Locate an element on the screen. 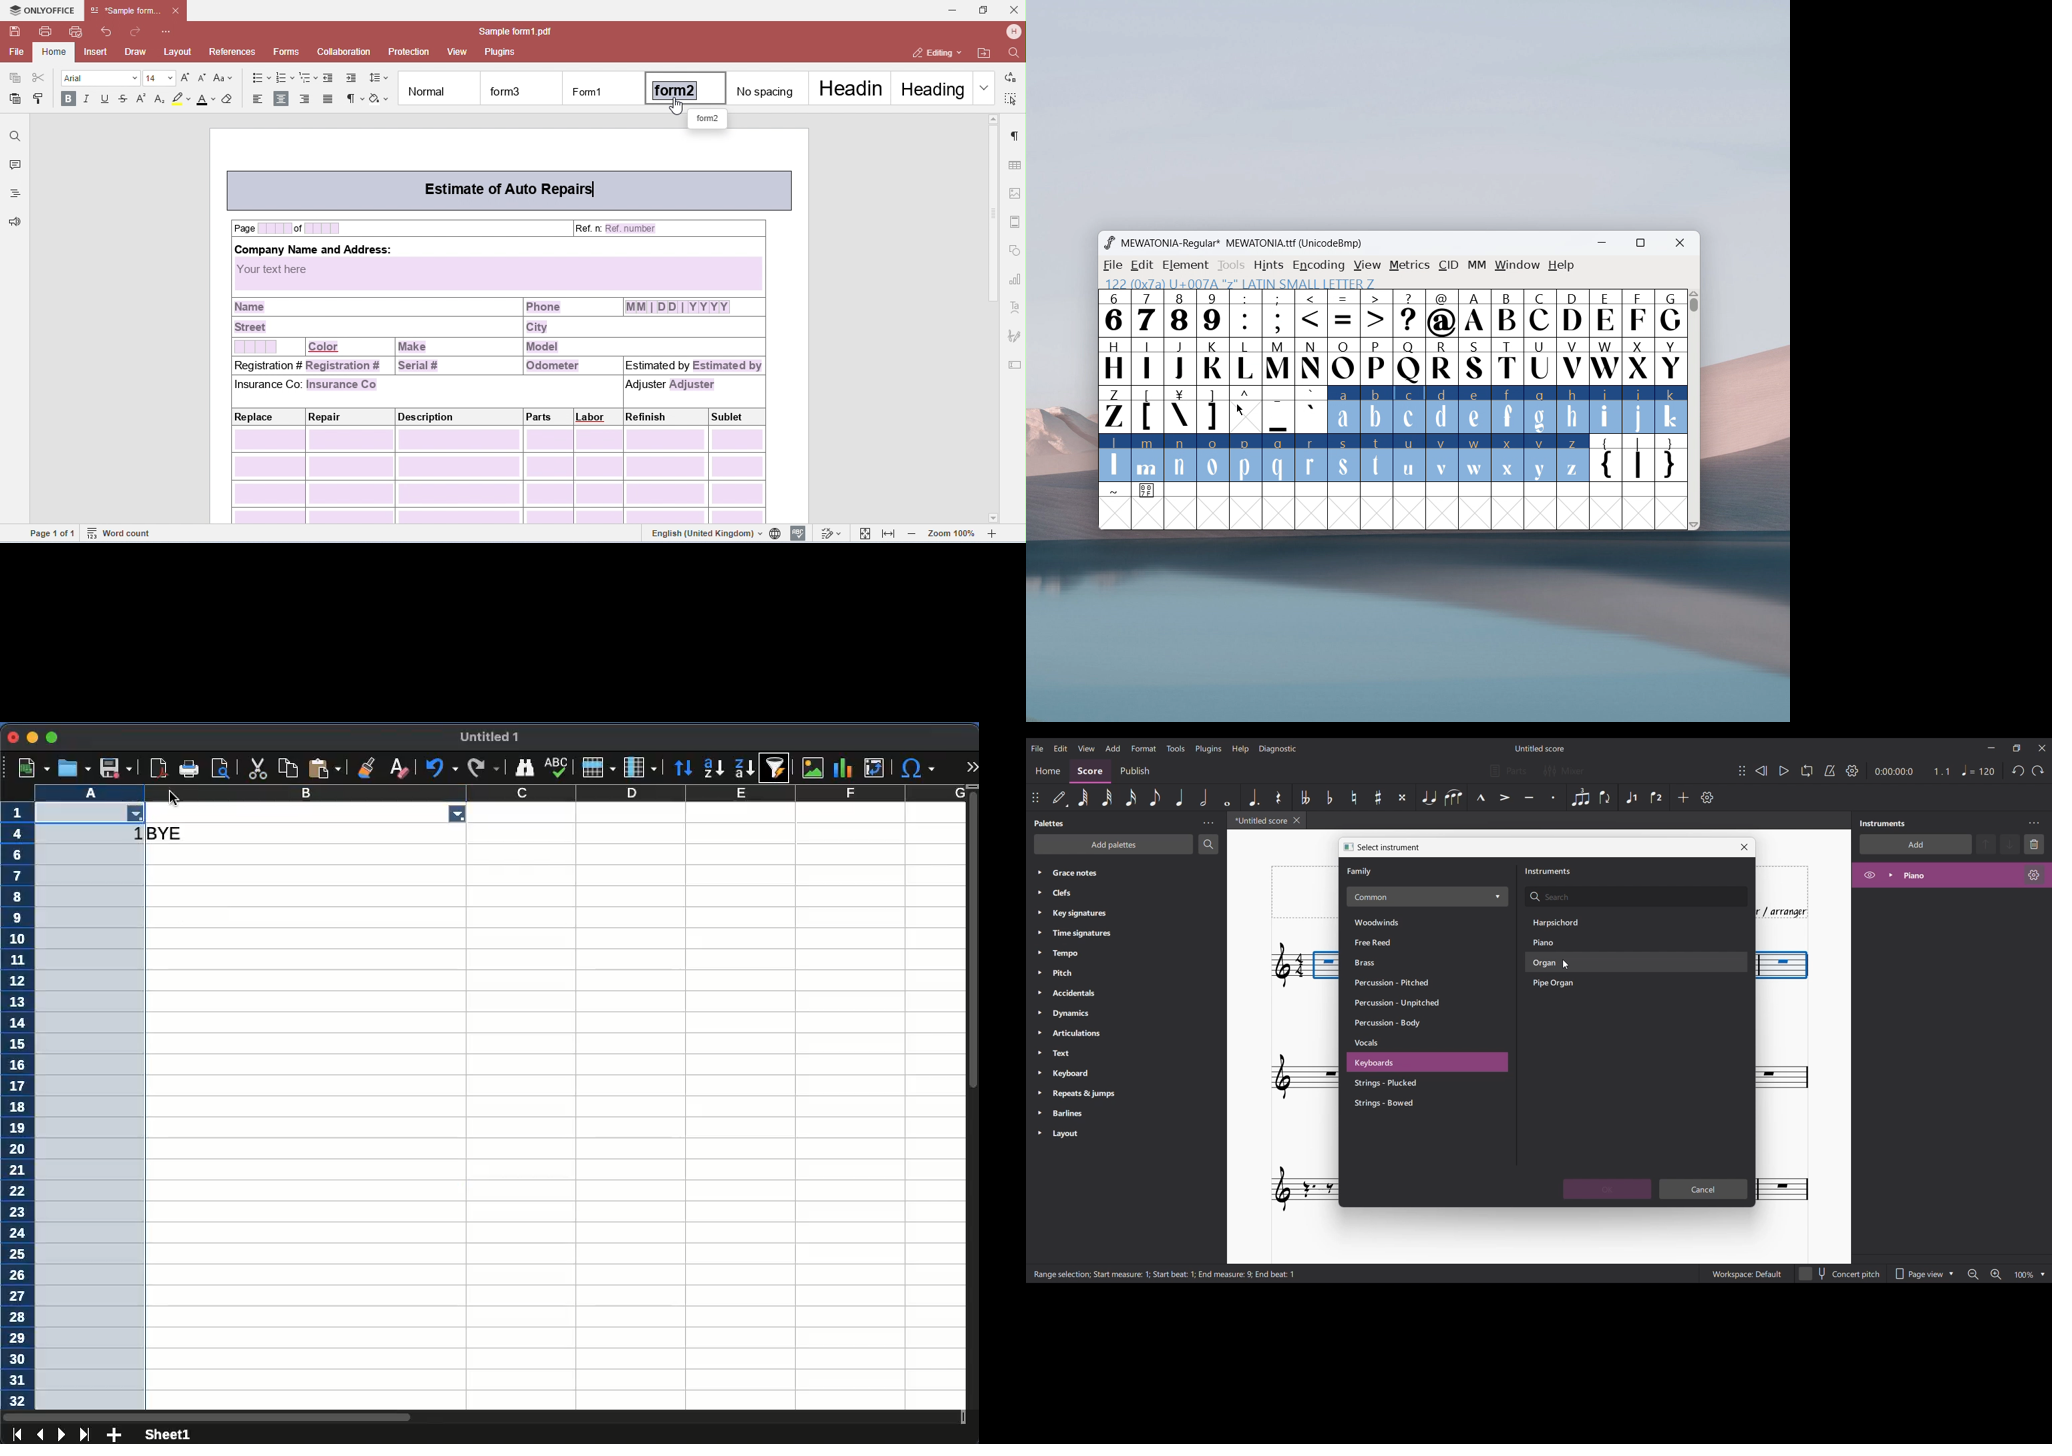 Image resolution: width=2072 pixels, height=1456 pixels. @ is located at coordinates (1443, 314).